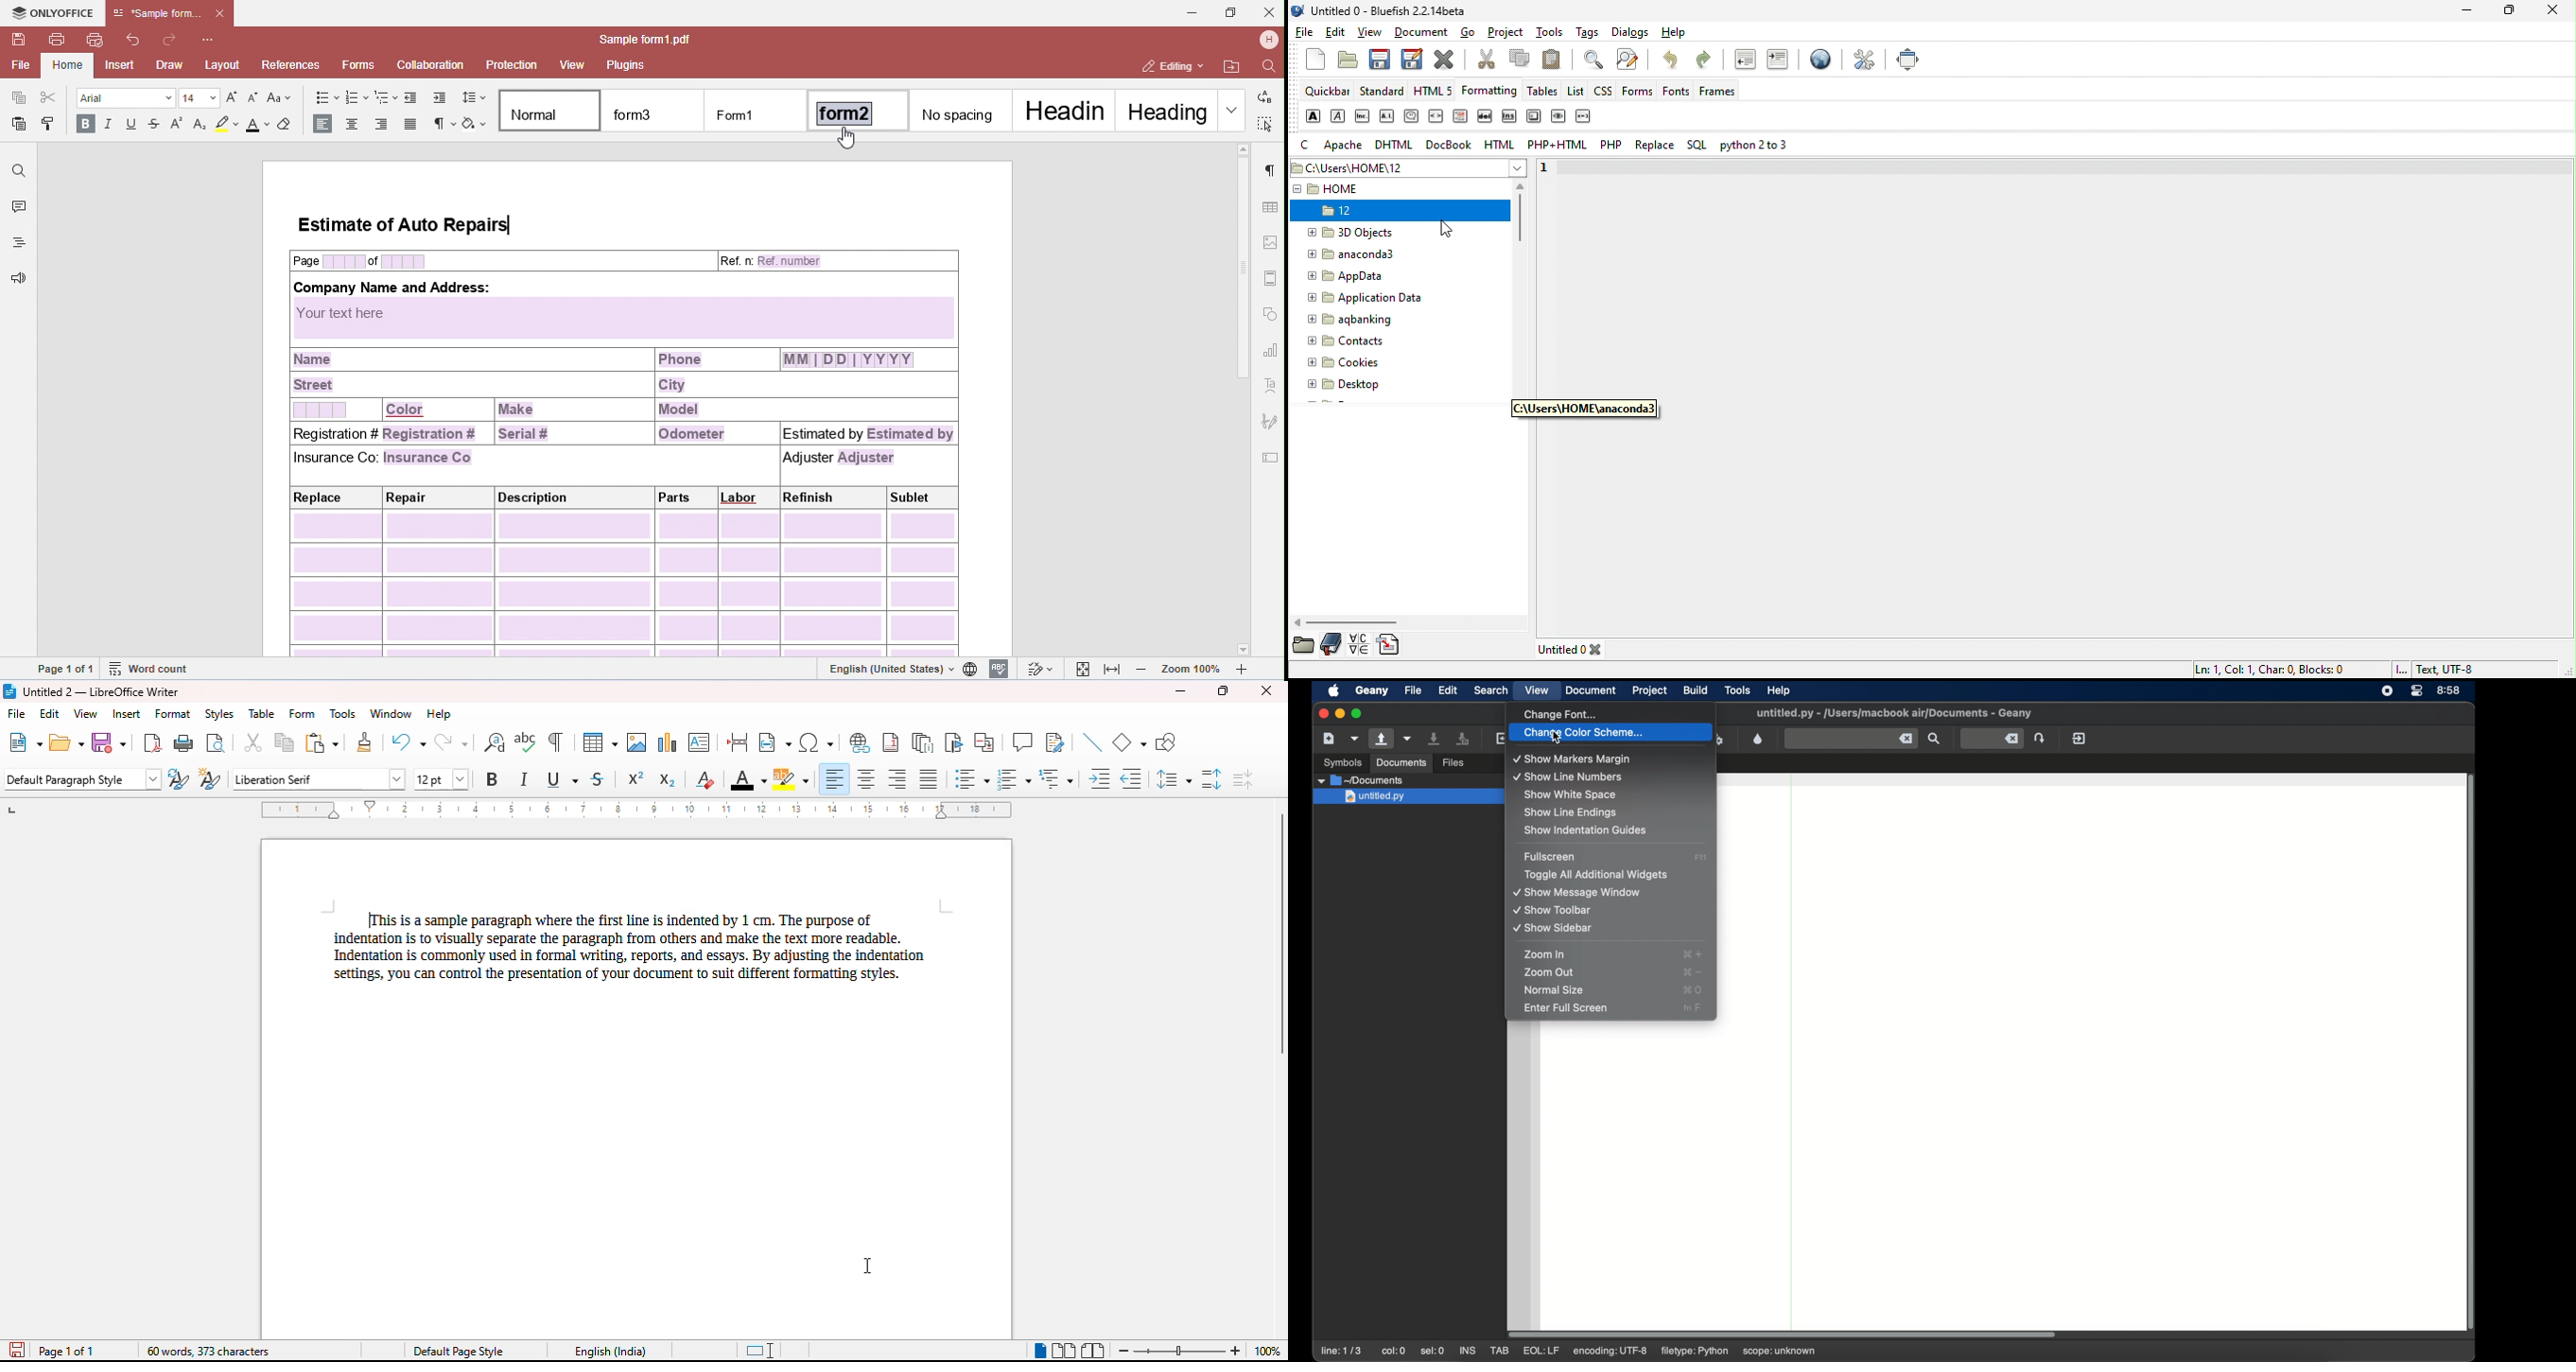 This screenshot has width=2576, height=1372. Describe the element at coordinates (773, 742) in the screenshot. I see `insert field` at that location.